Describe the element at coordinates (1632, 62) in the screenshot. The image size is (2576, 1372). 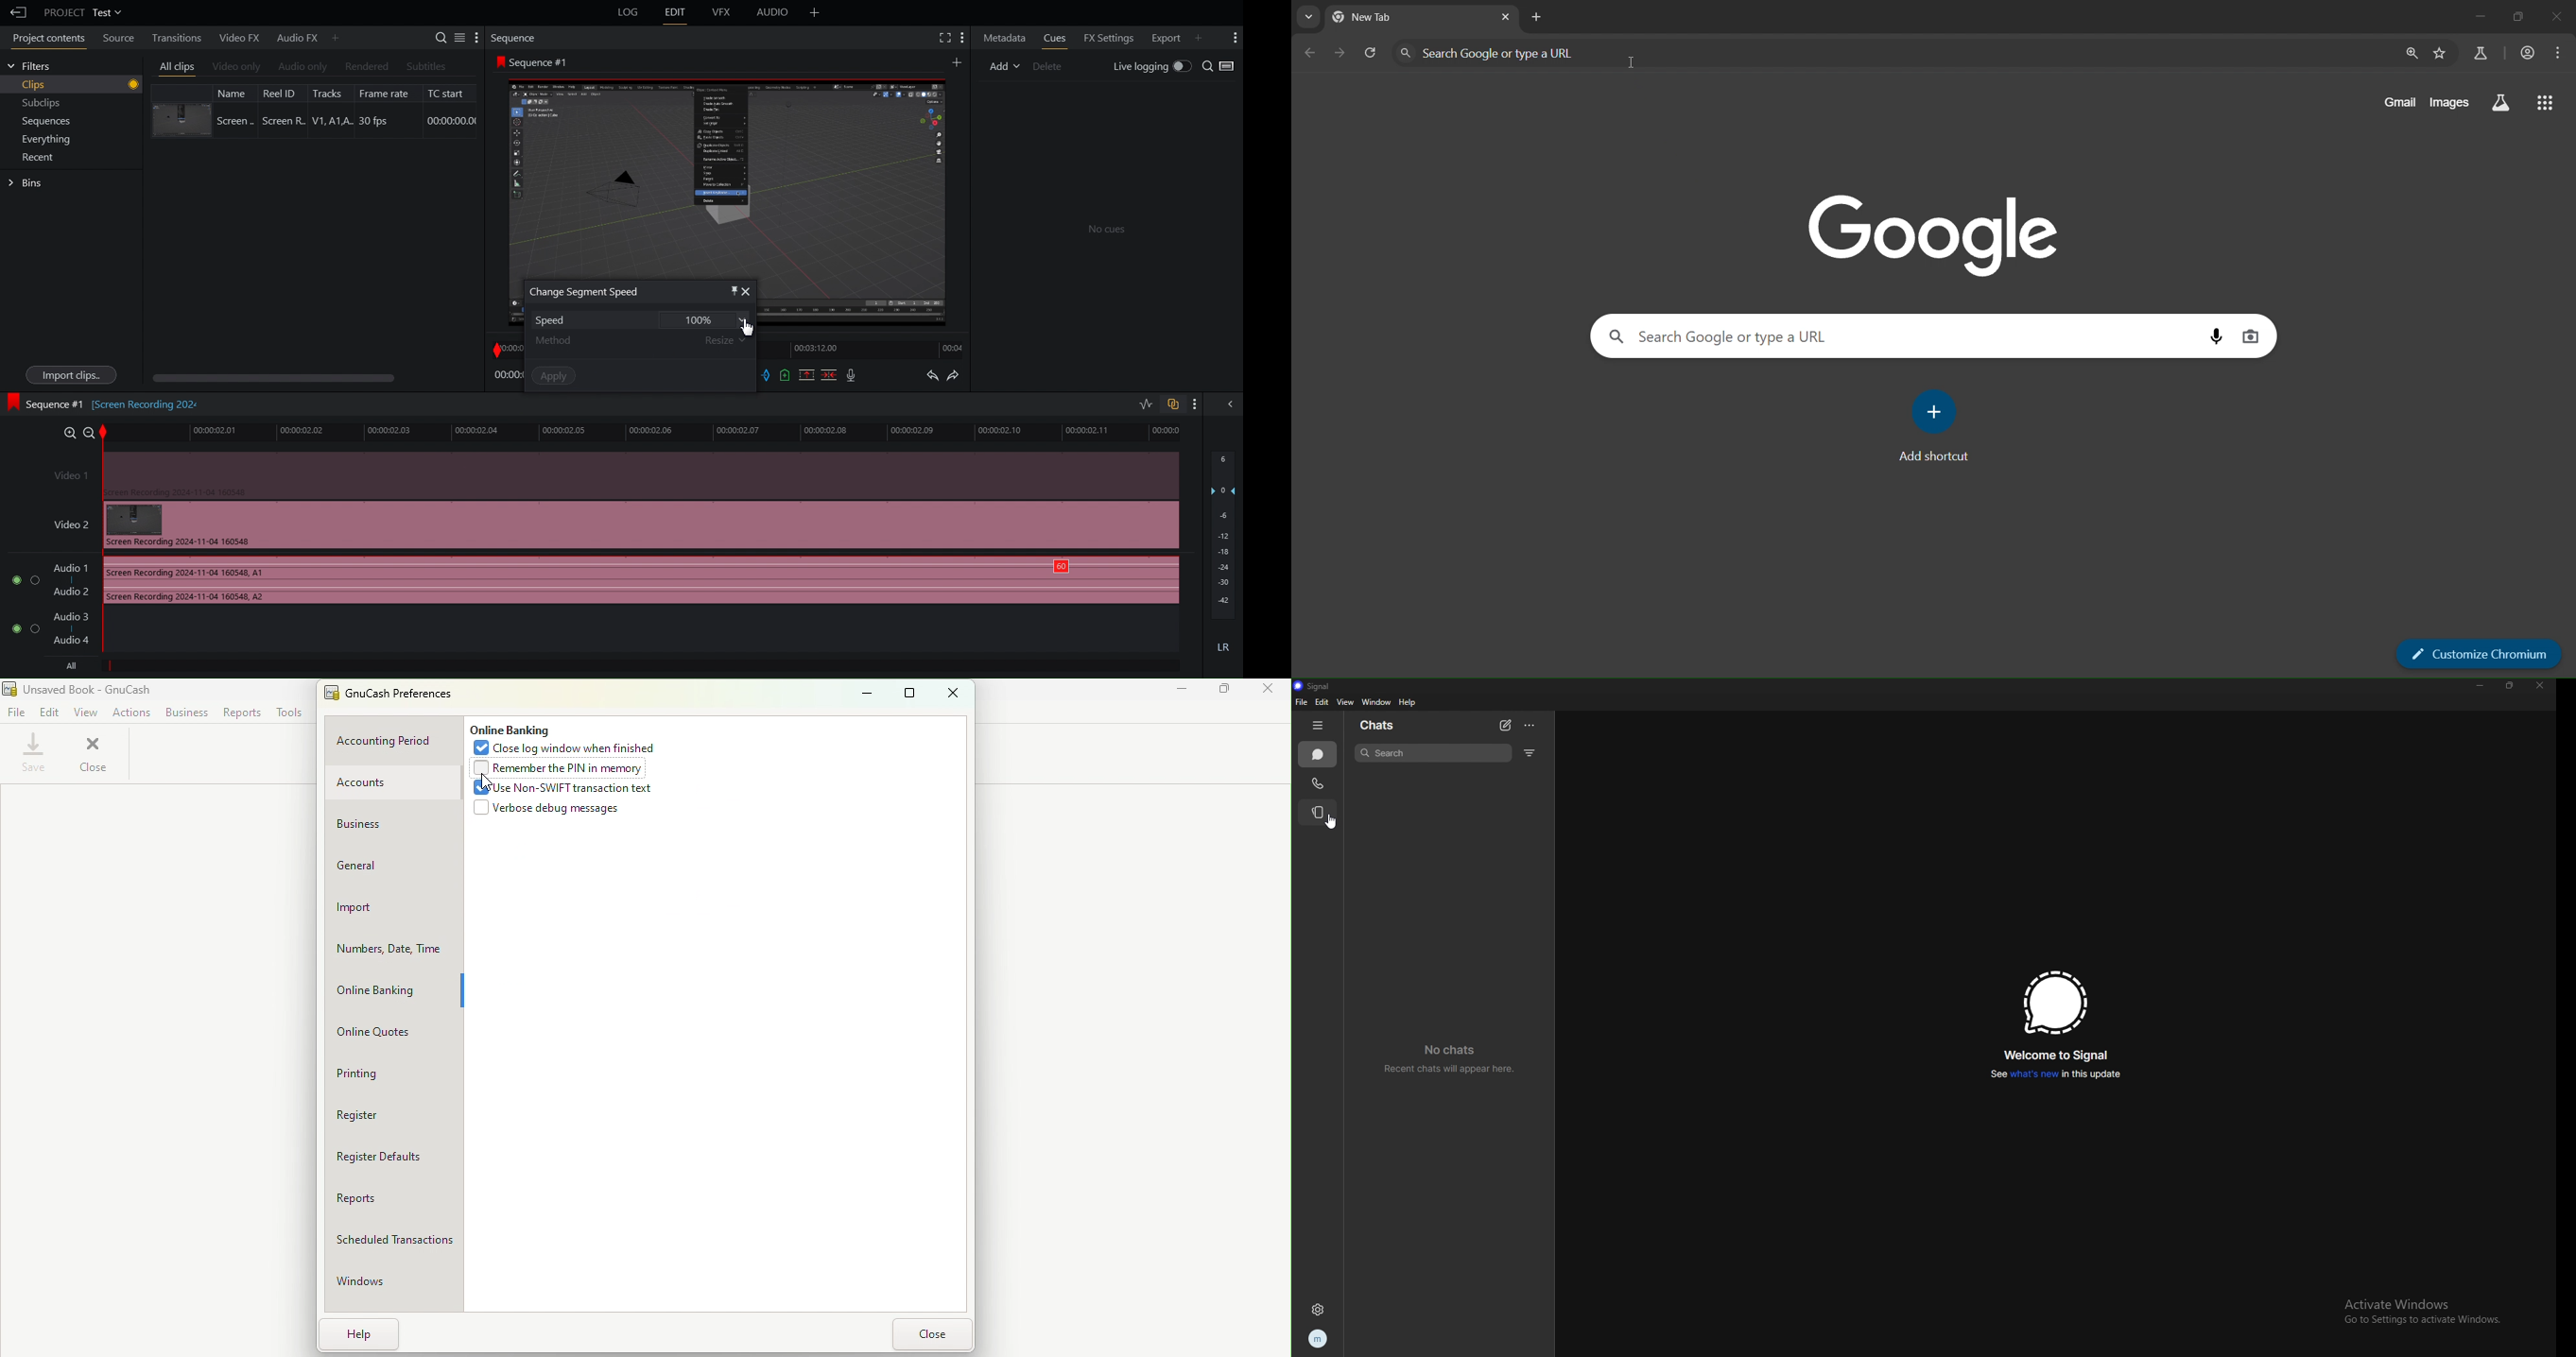
I see `cursor` at that location.